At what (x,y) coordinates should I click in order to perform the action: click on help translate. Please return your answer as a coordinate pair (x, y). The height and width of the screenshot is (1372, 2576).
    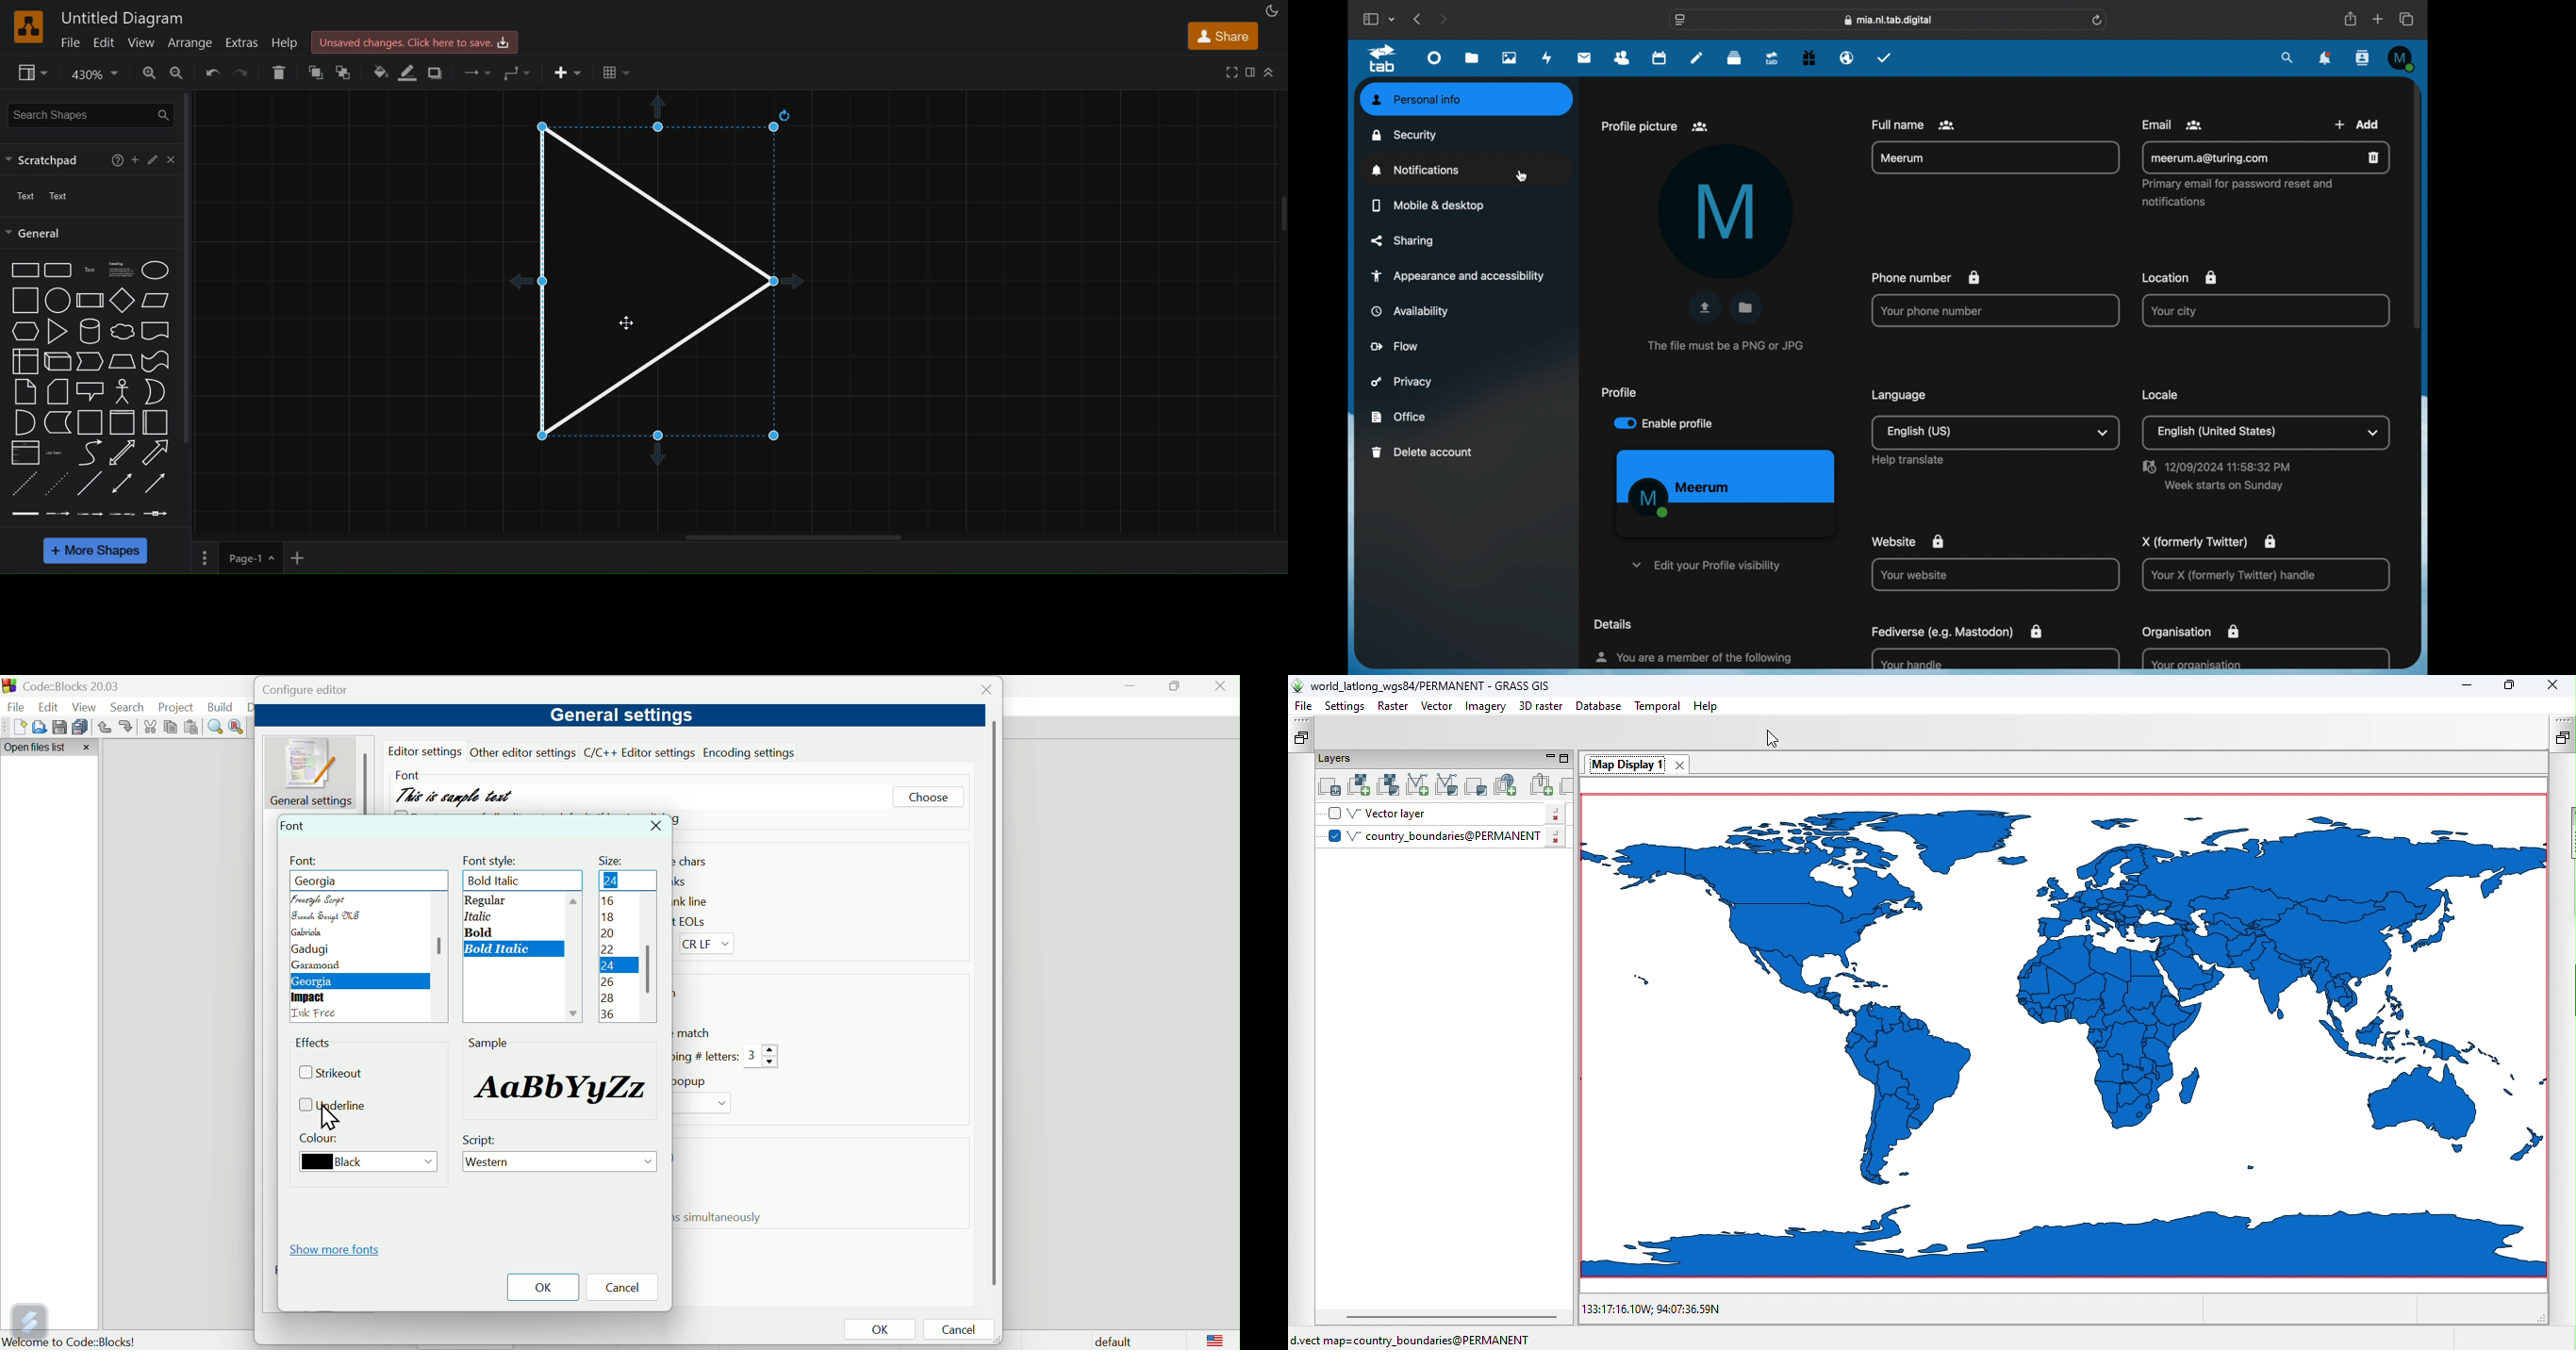
    Looking at the image, I should click on (1909, 460).